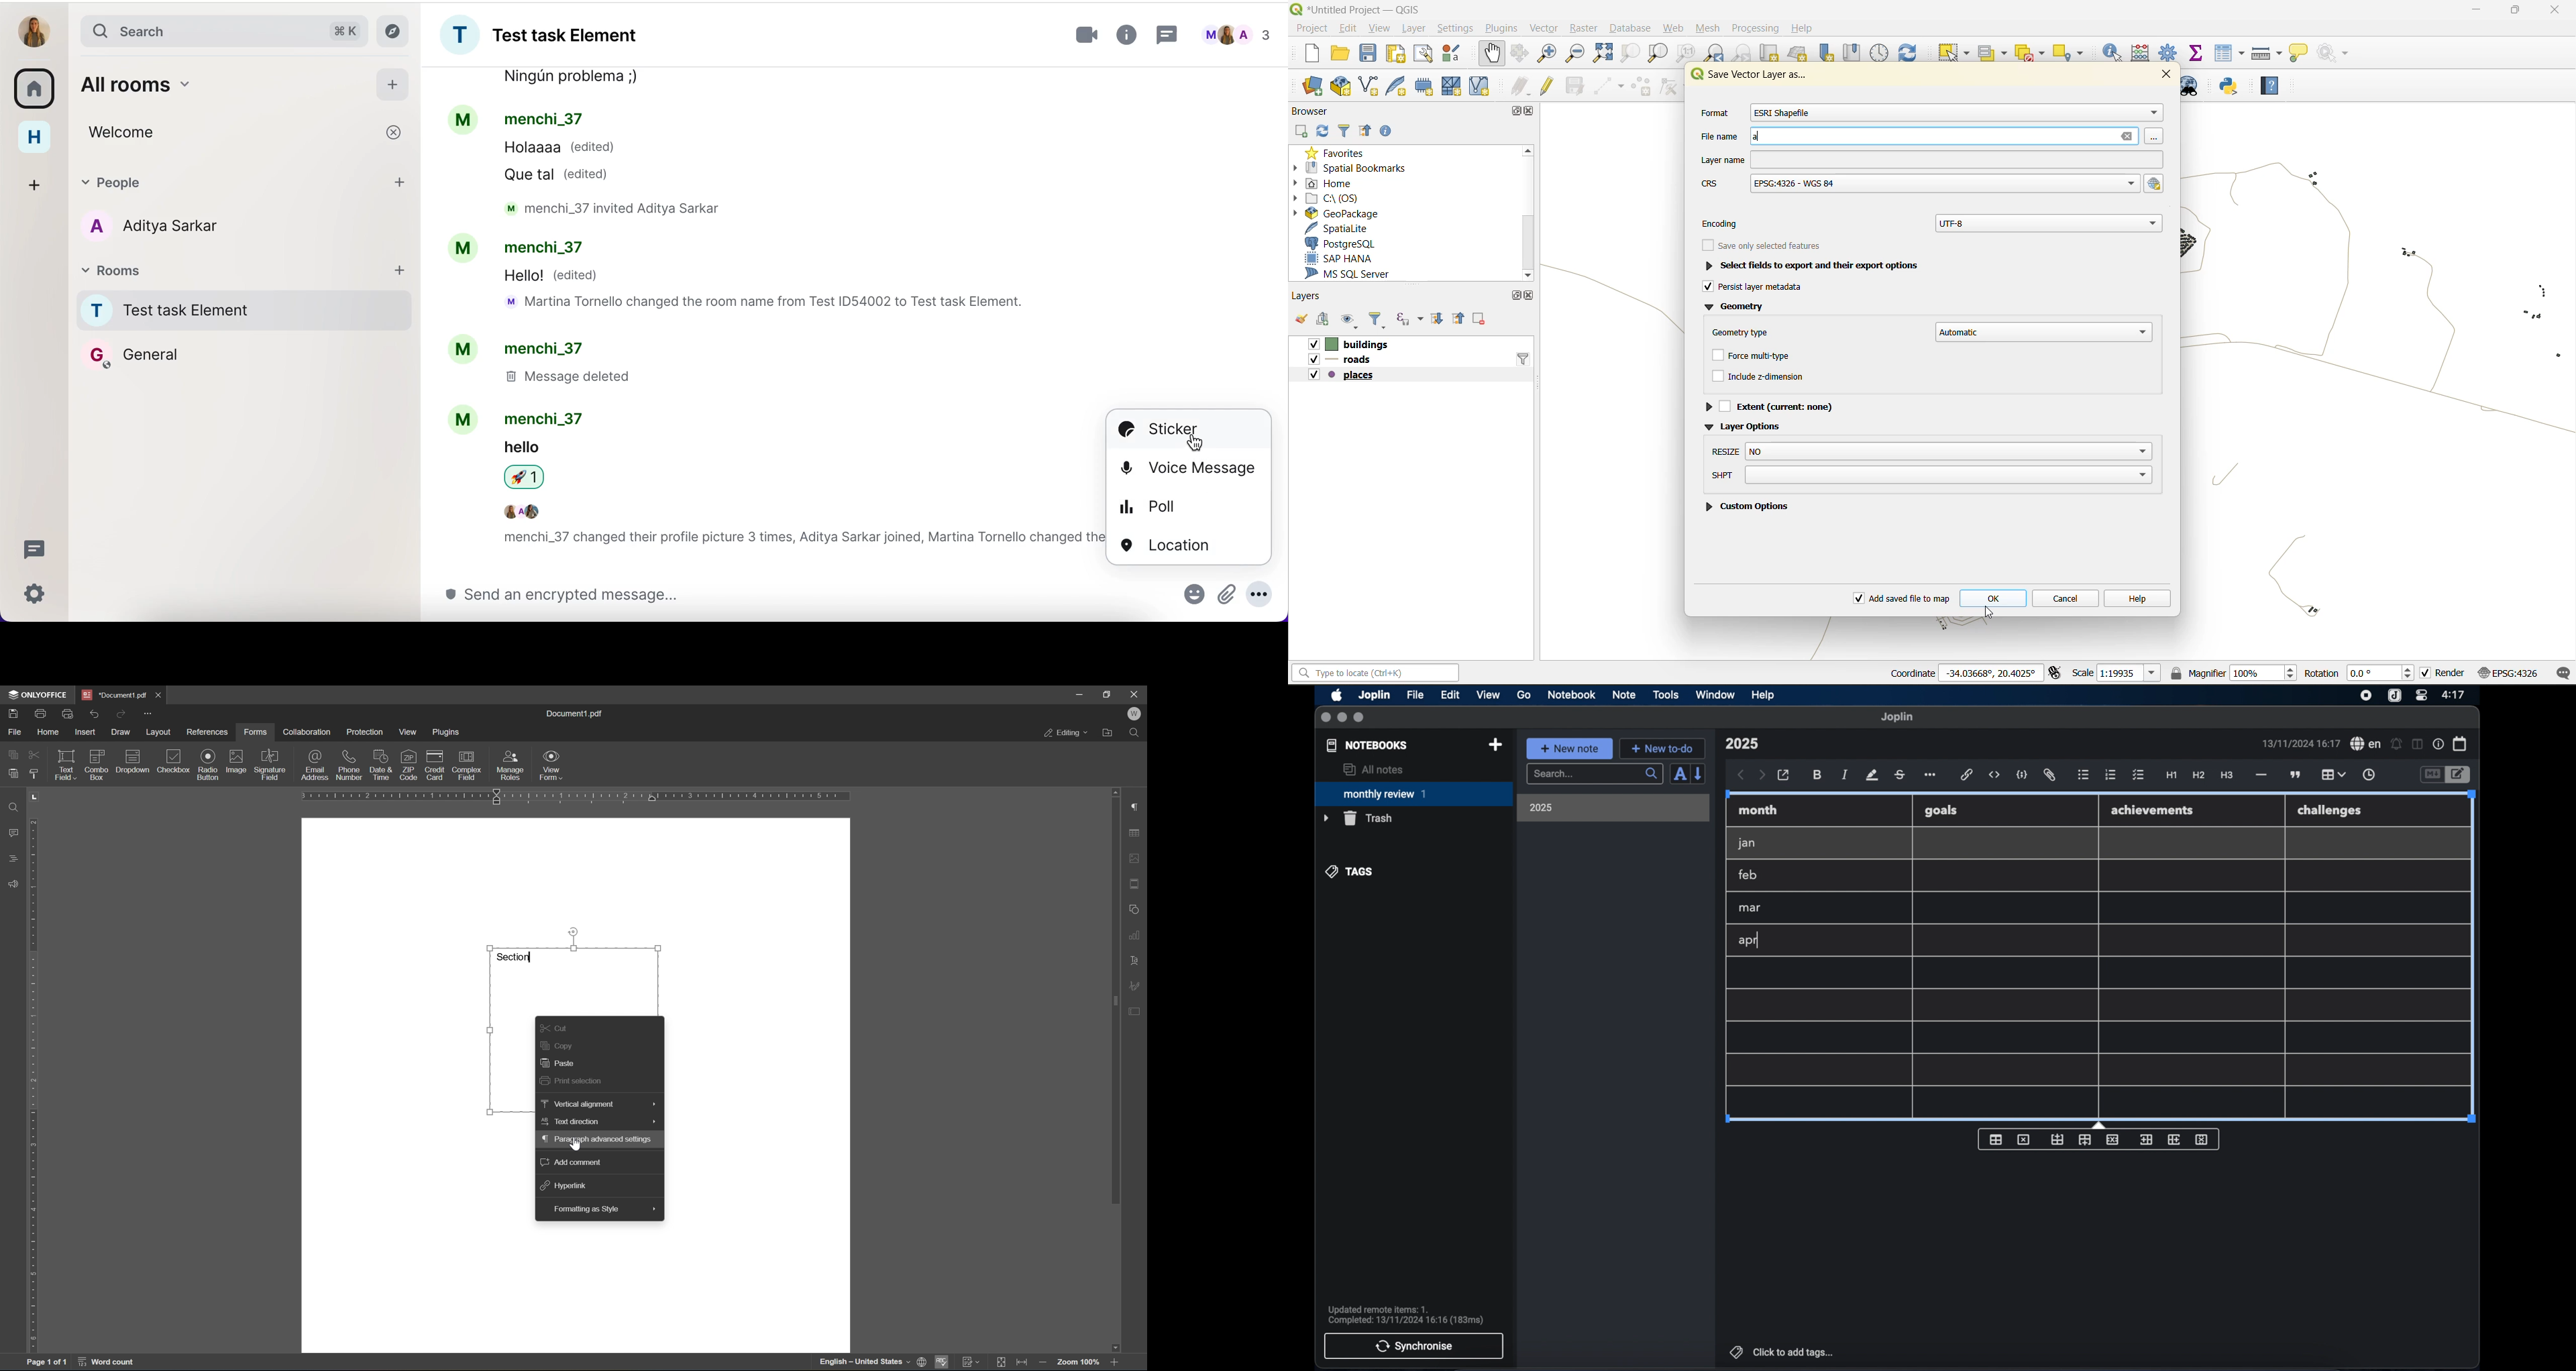 This screenshot has height=1372, width=2576. I want to click on zoom in, so click(1116, 1362).